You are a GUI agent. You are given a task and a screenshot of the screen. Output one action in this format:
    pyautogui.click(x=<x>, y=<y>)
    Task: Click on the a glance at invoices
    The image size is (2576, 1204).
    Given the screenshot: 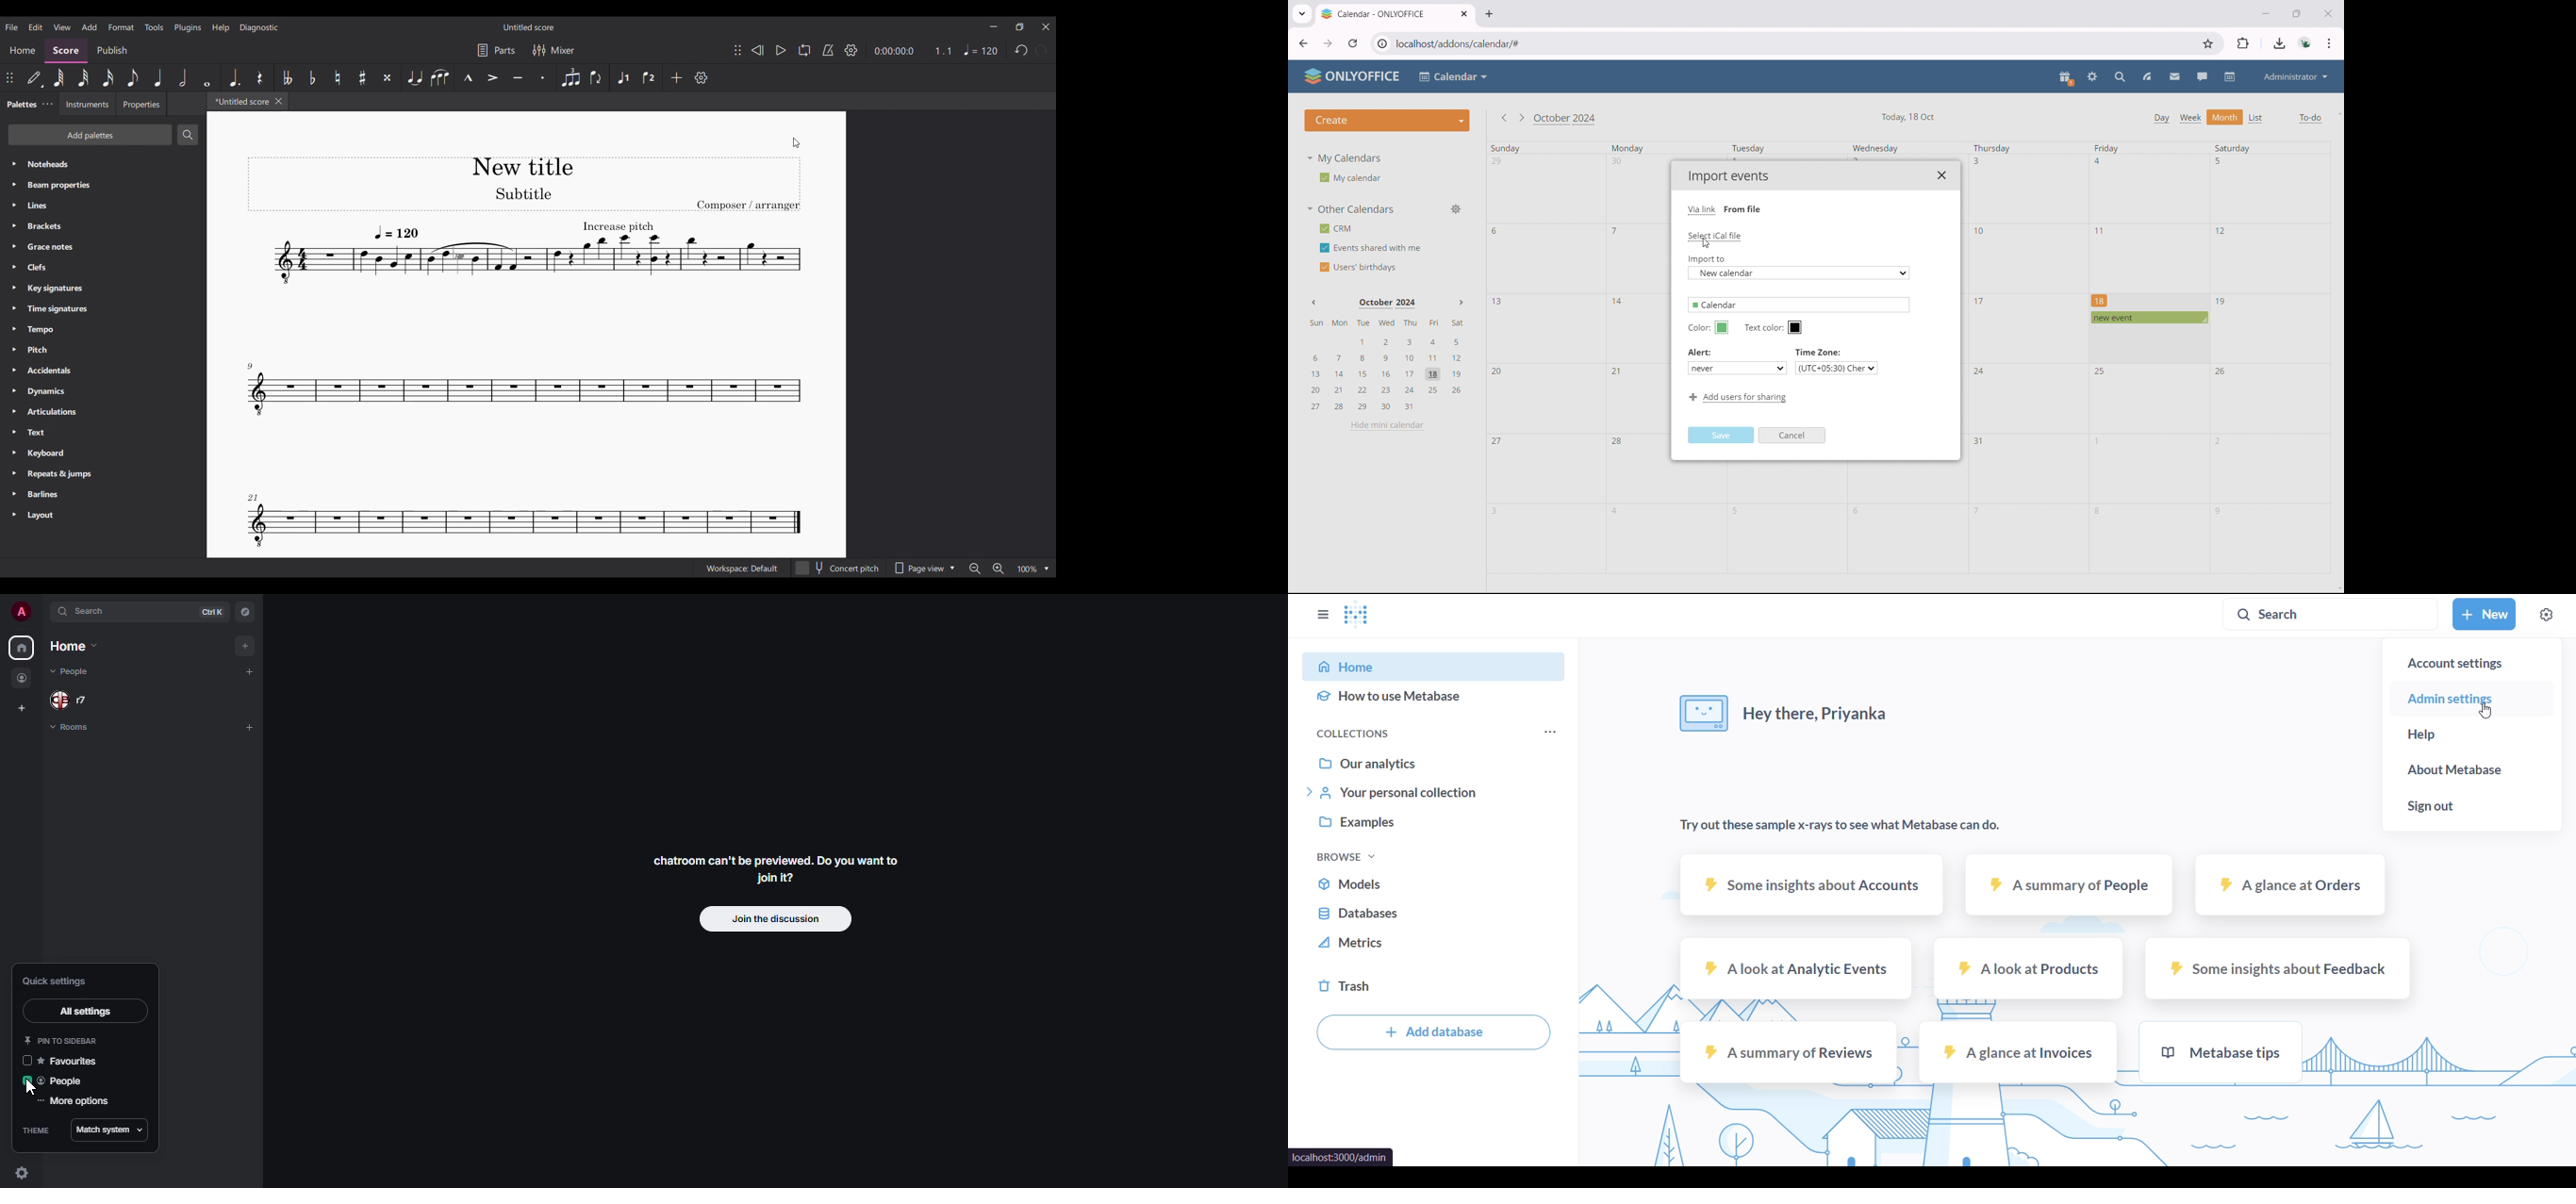 What is the action you would take?
    pyautogui.click(x=2017, y=1054)
    